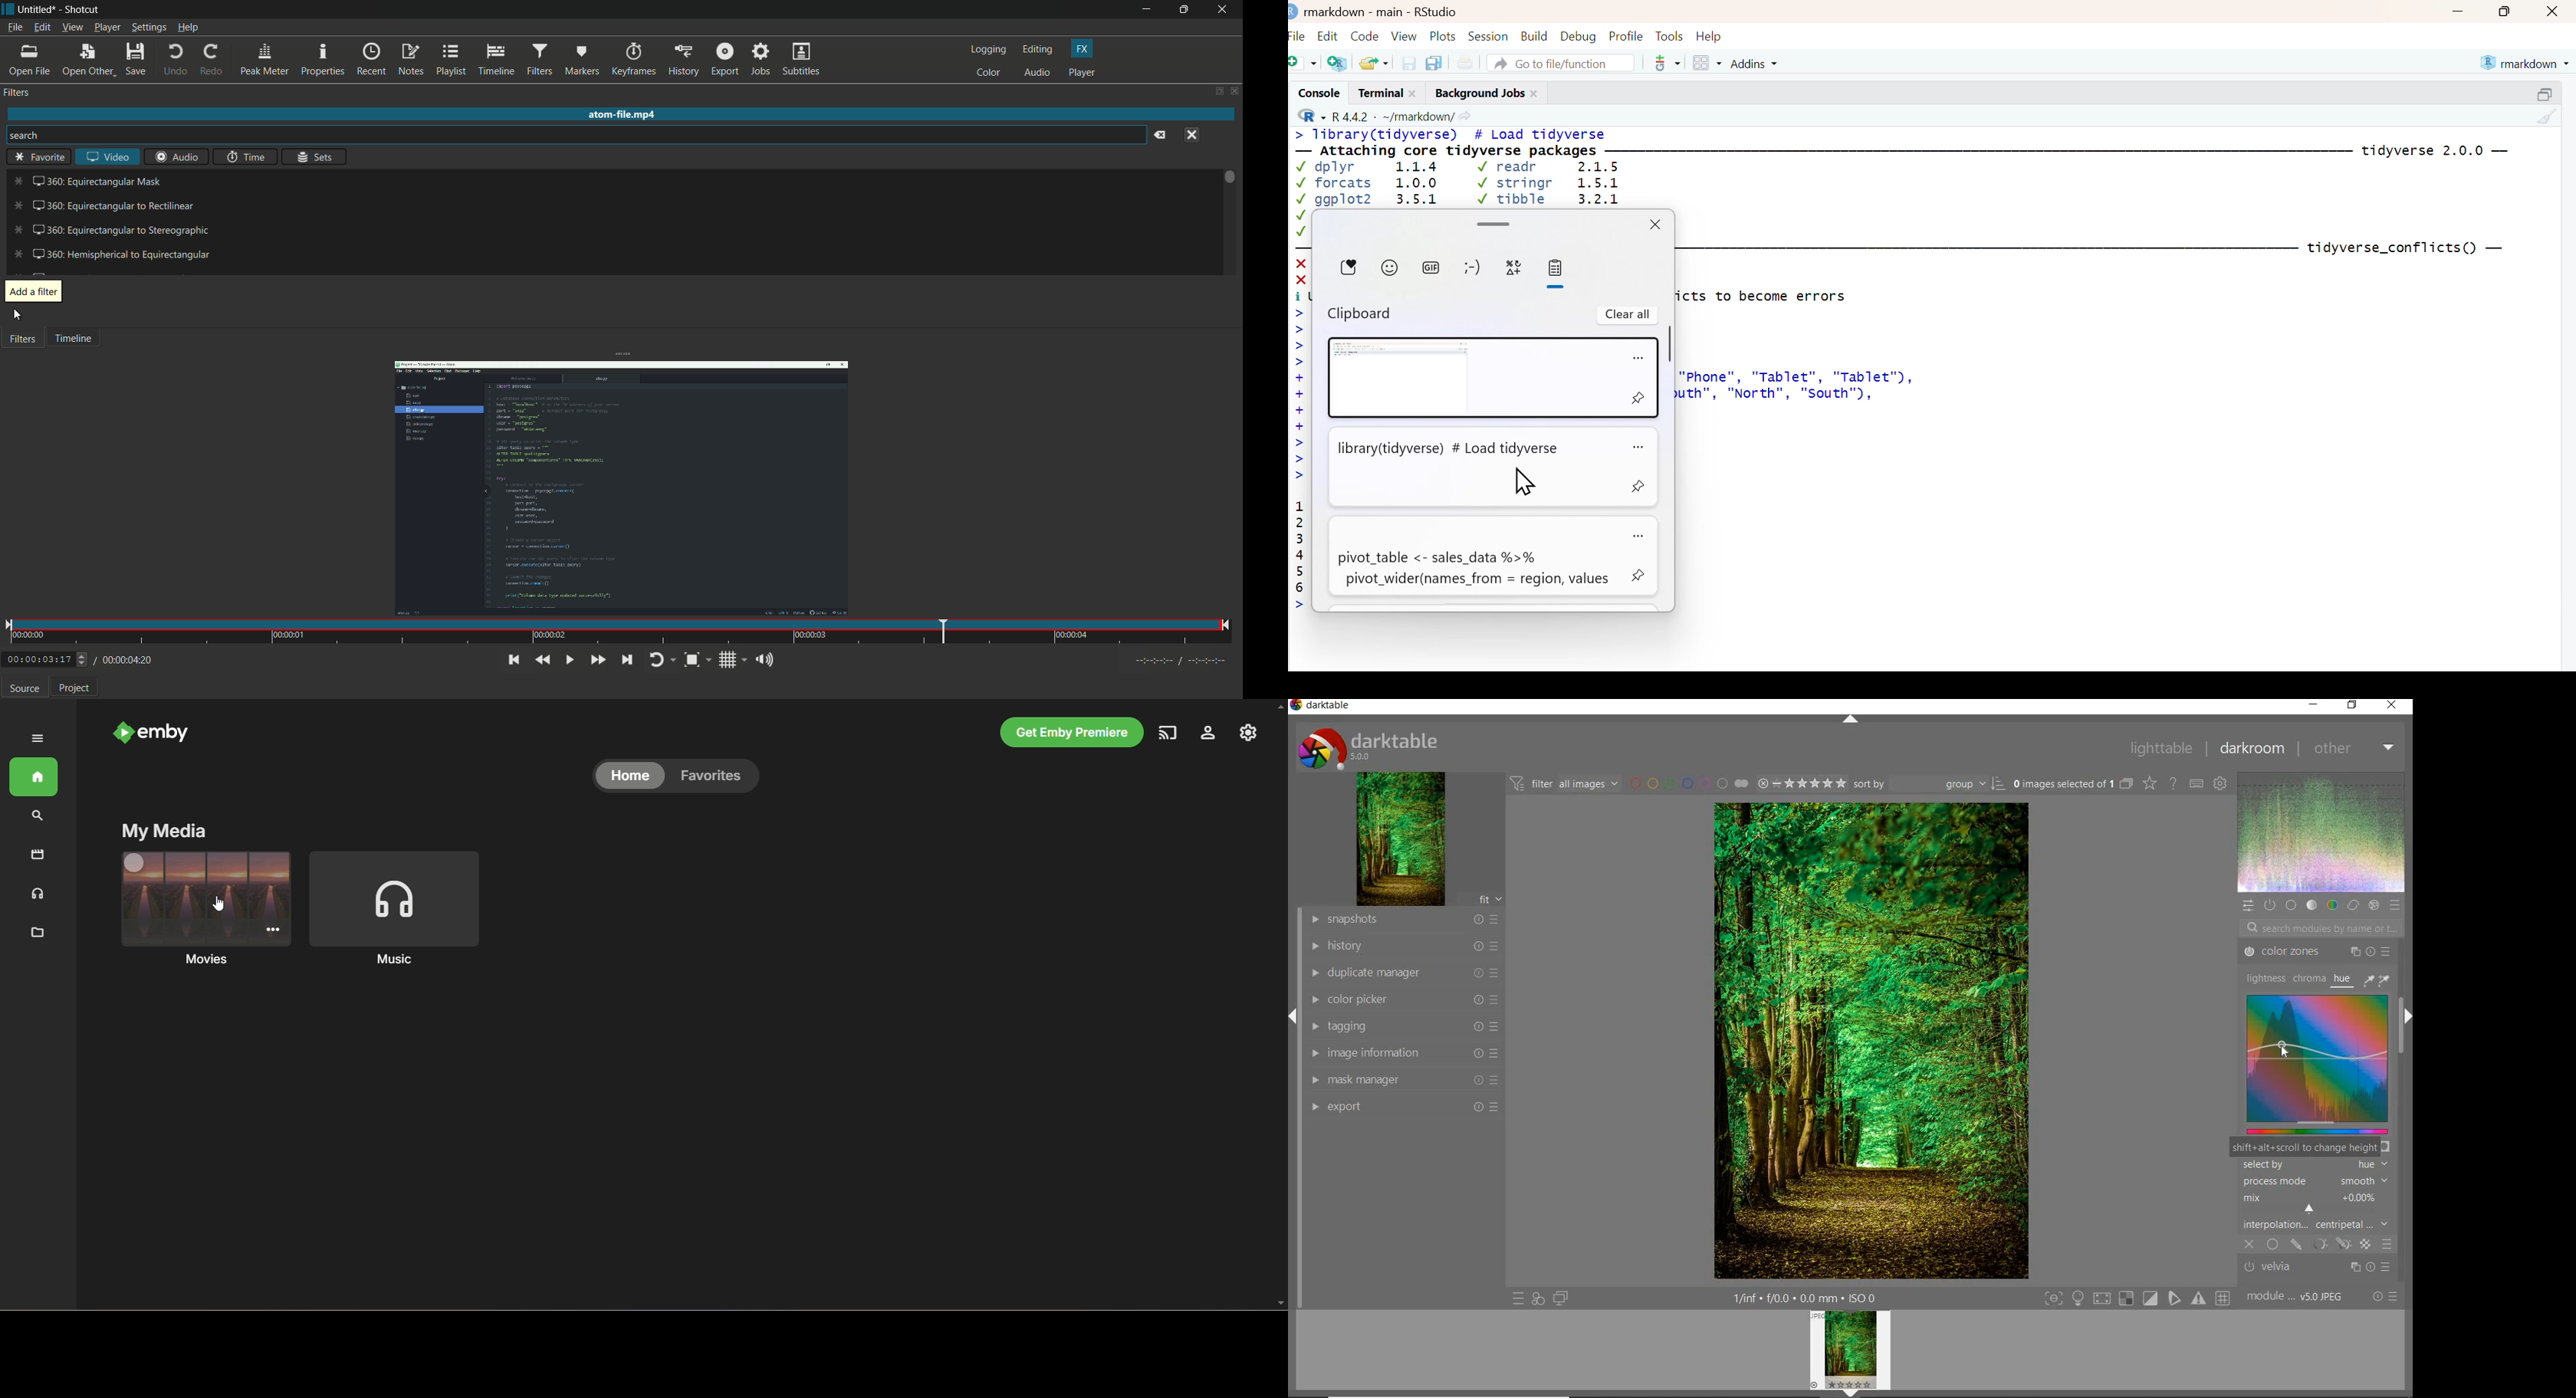 The image size is (2576, 1400). What do you see at coordinates (1405, 34) in the screenshot?
I see `View` at bounding box center [1405, 34].